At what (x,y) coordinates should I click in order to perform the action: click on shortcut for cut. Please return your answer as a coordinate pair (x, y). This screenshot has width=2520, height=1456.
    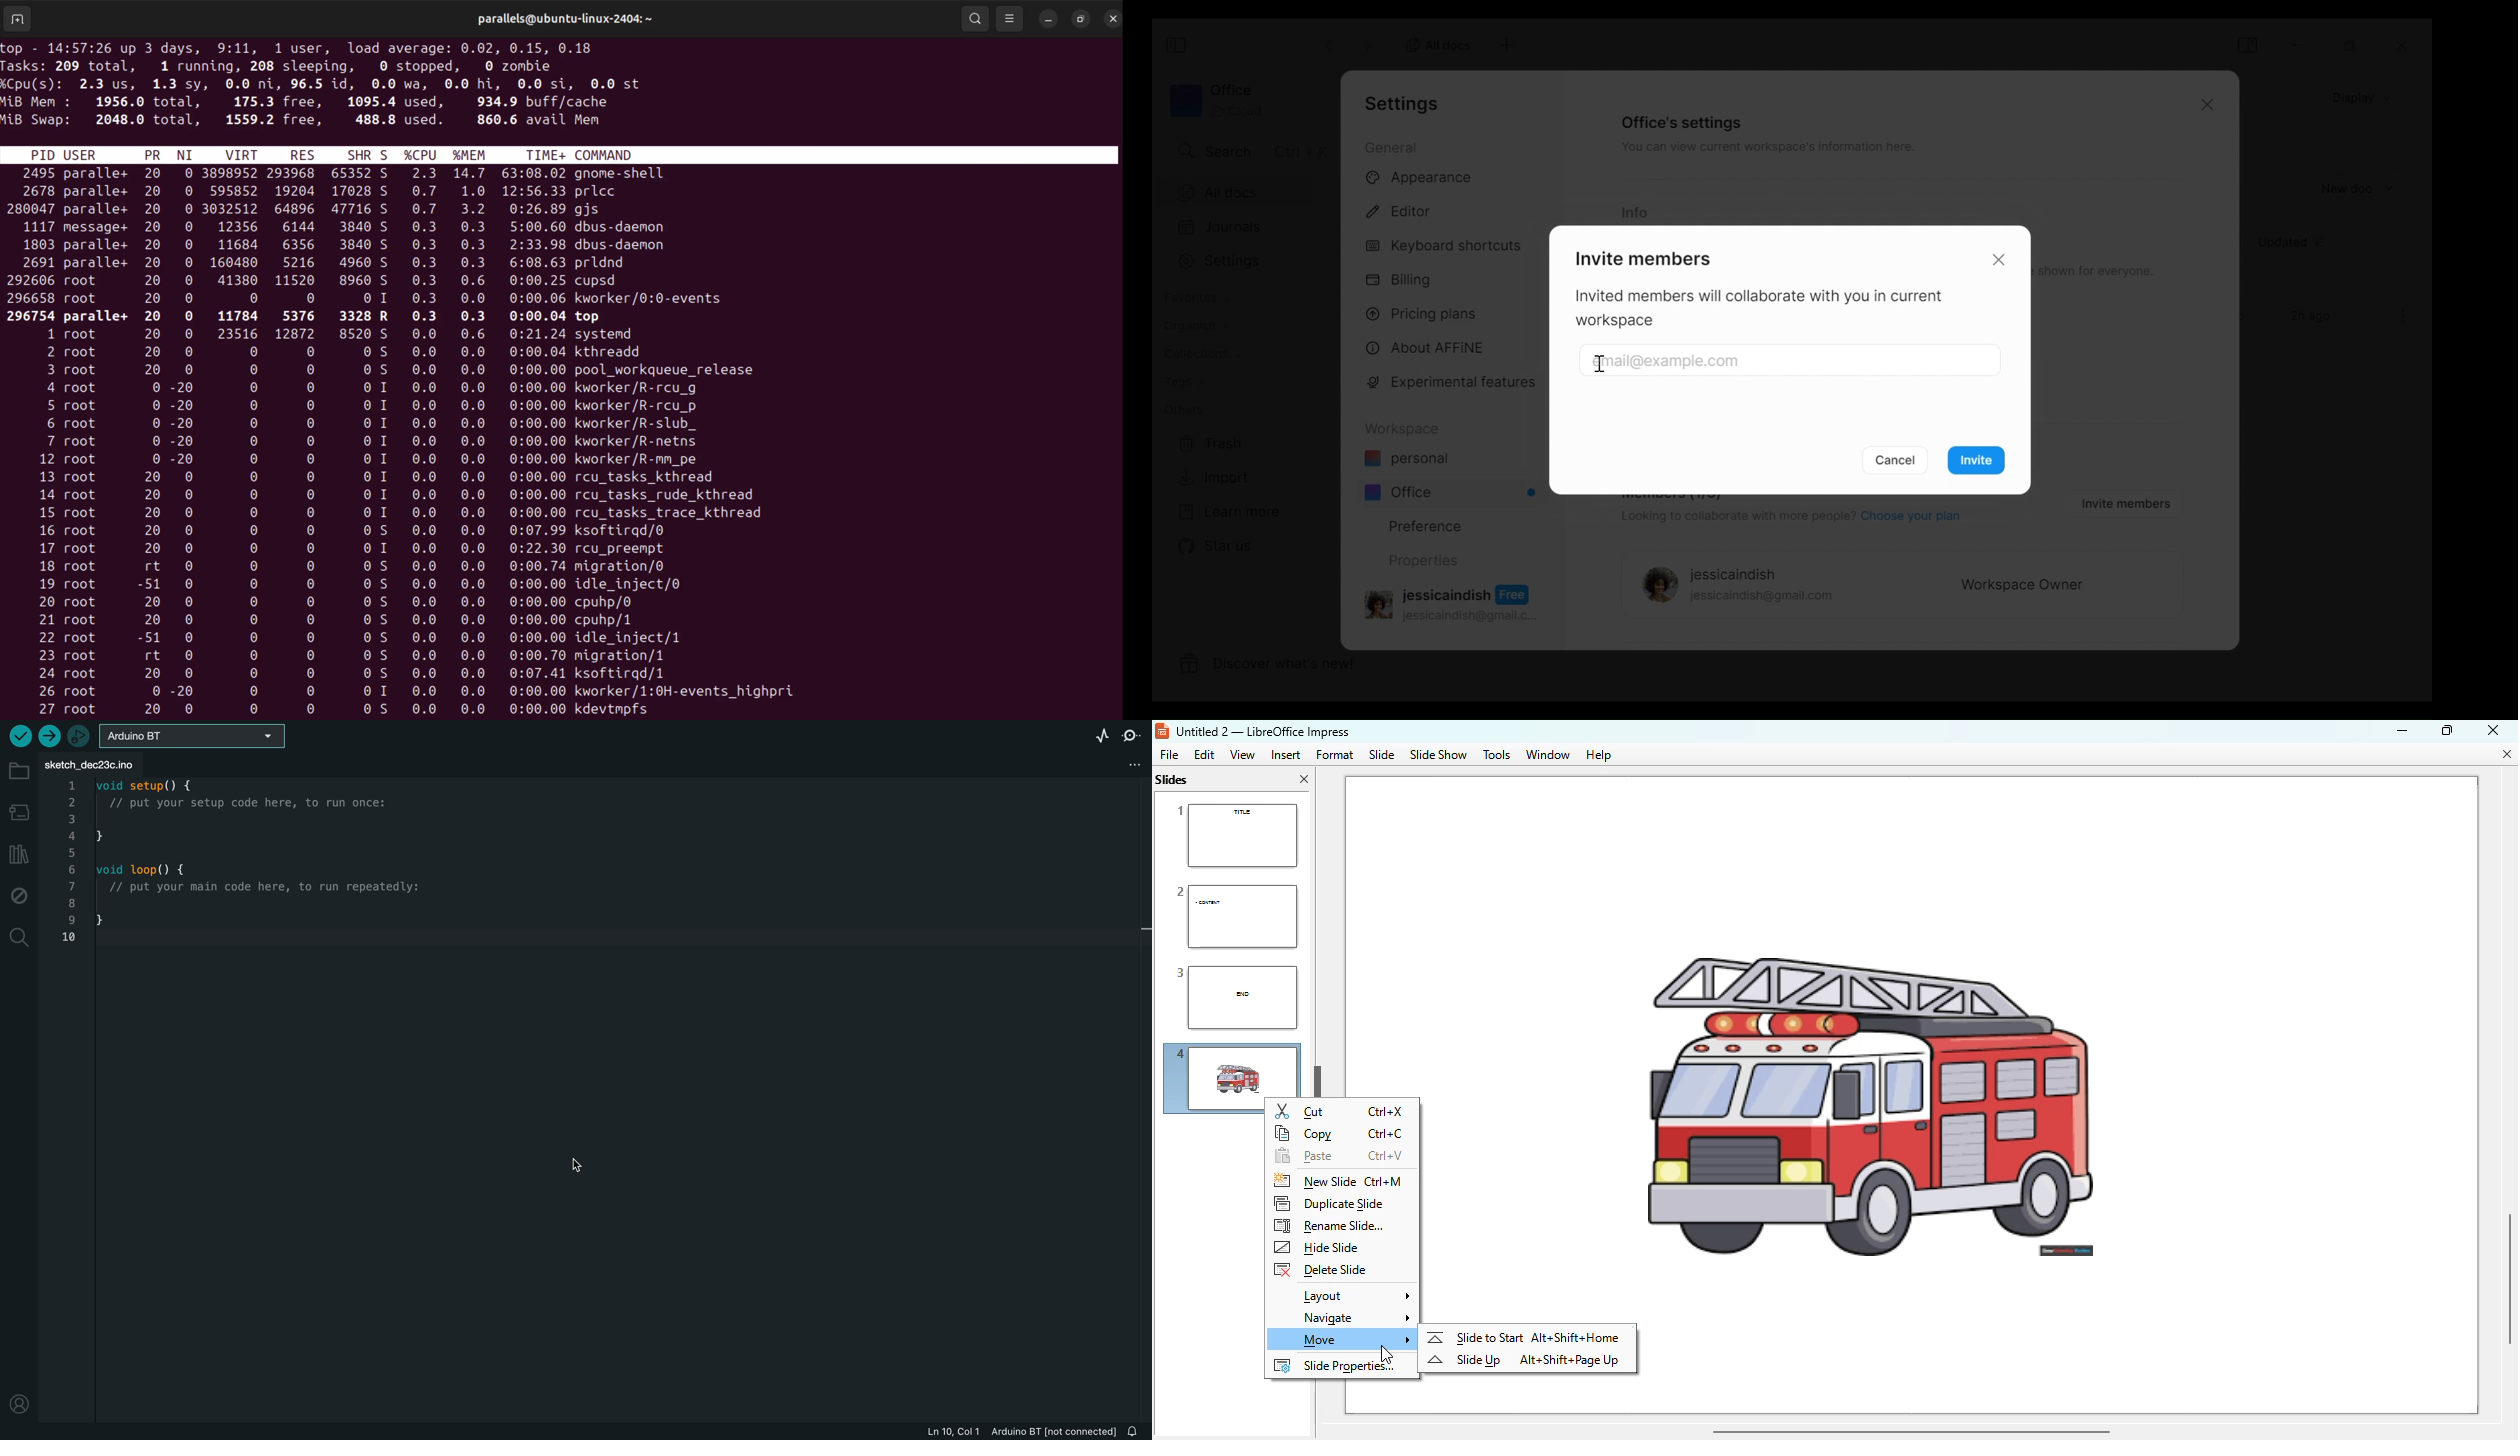
    Looking at the image, I should click on (1388, 1112).